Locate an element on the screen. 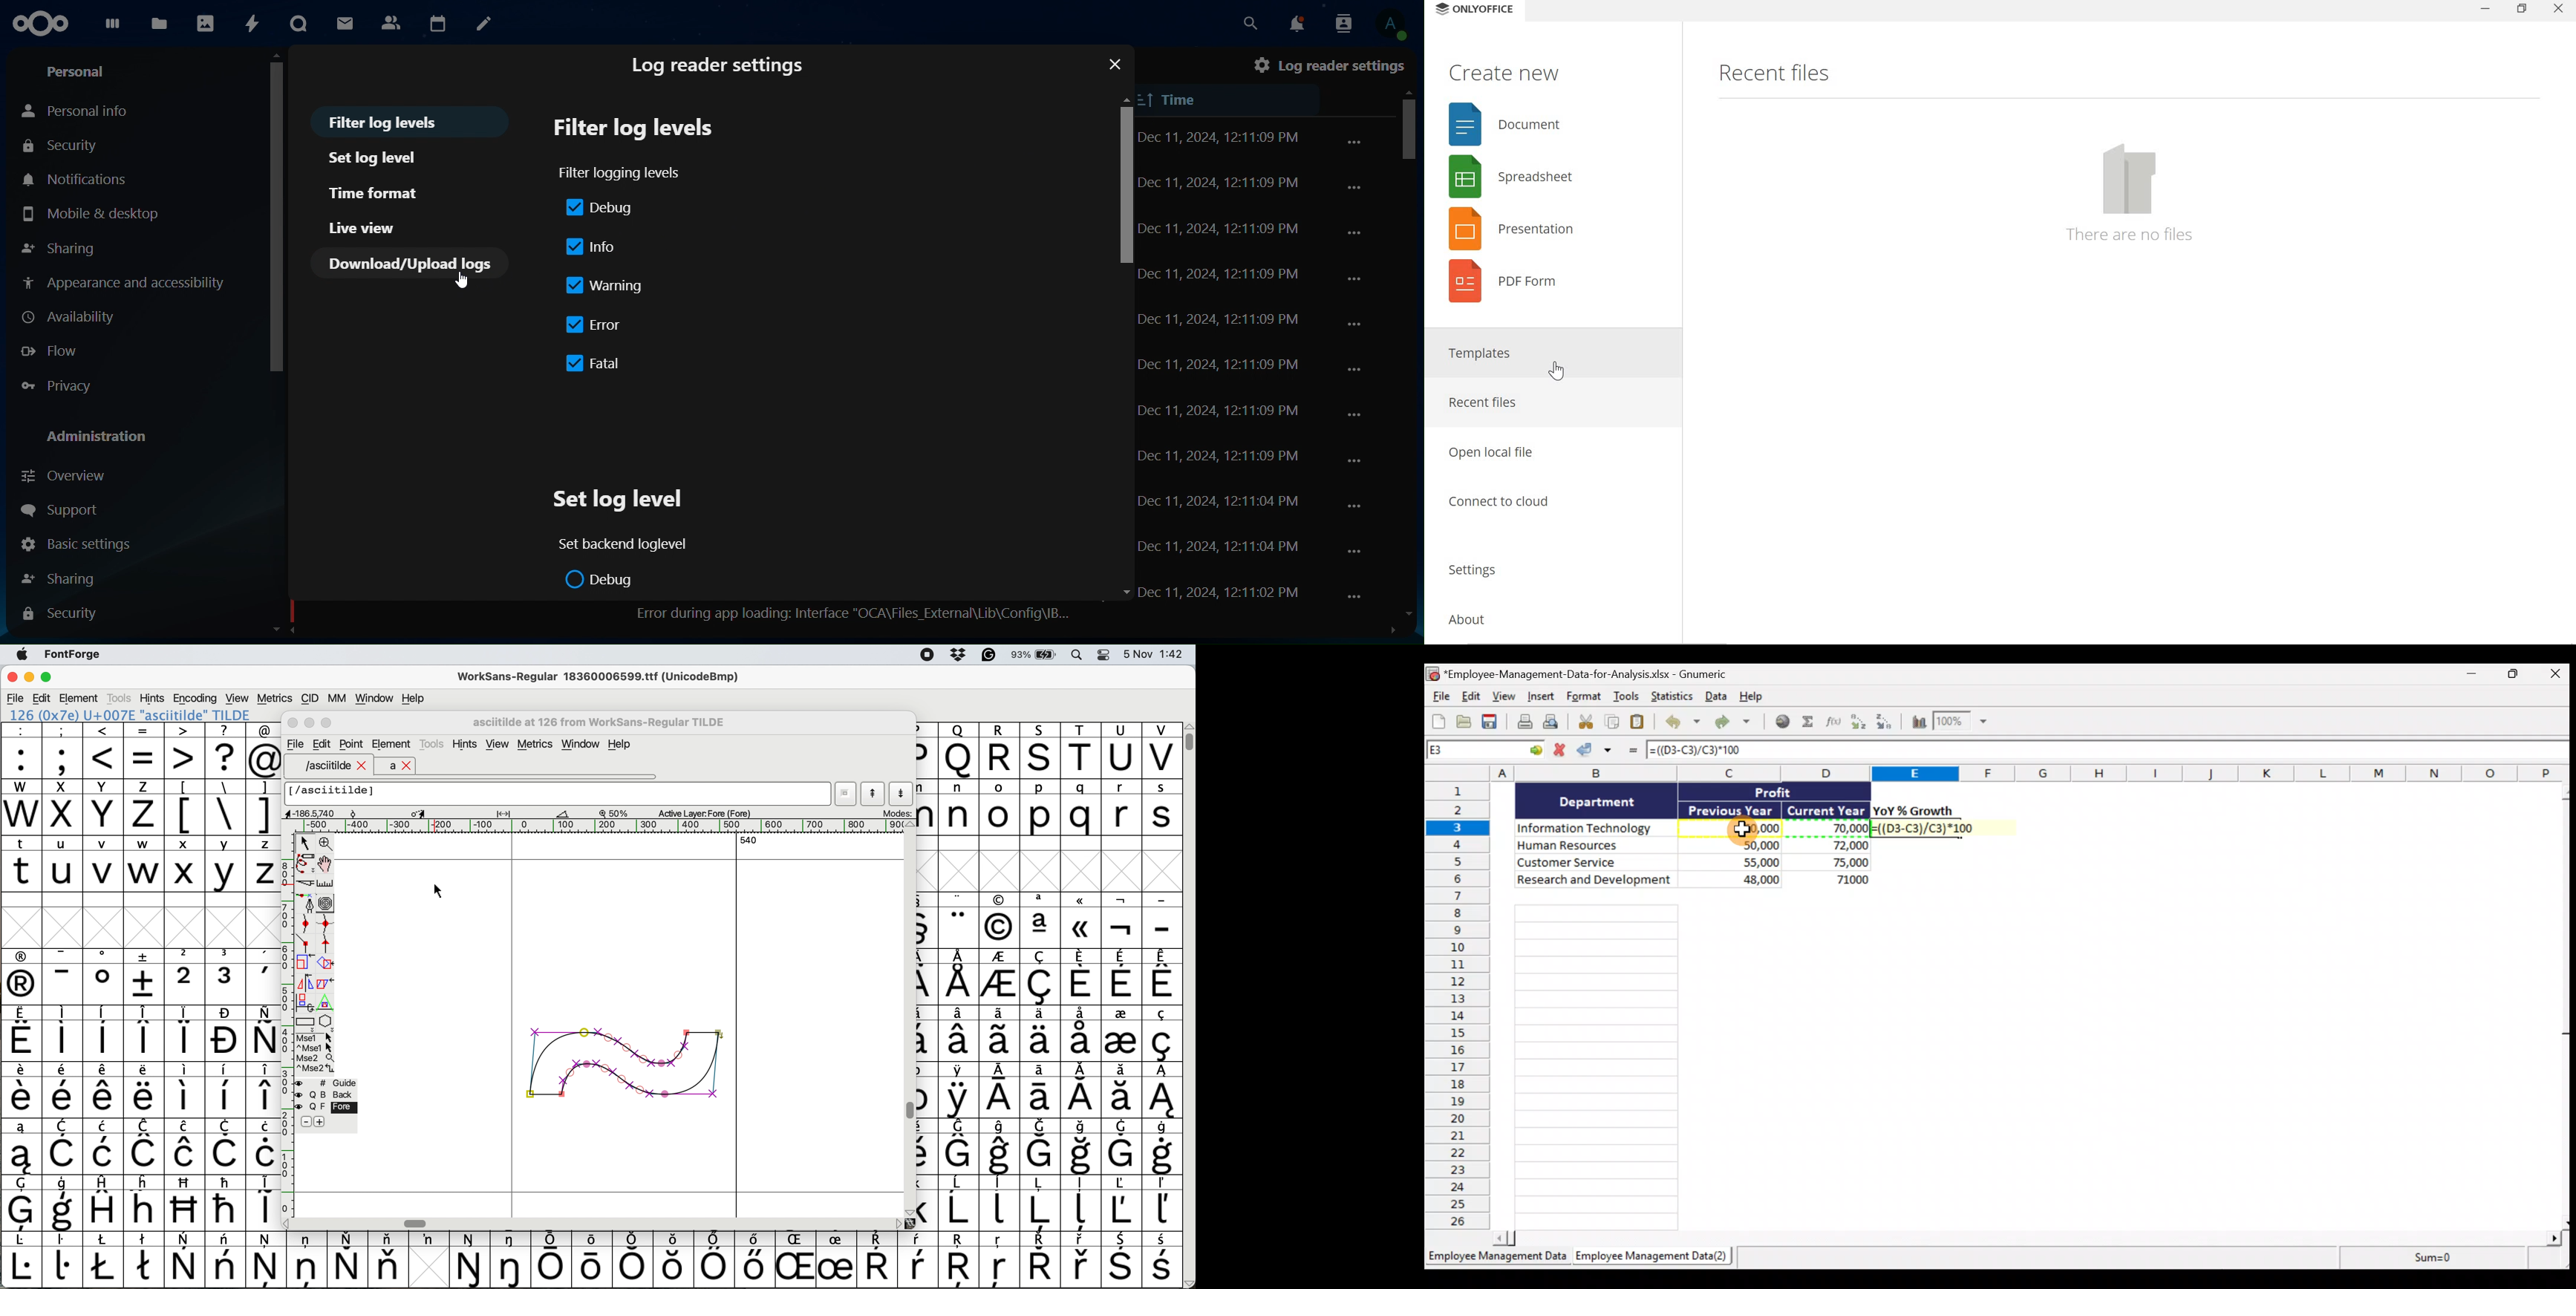  encoding is located at coordinates (196, 699).